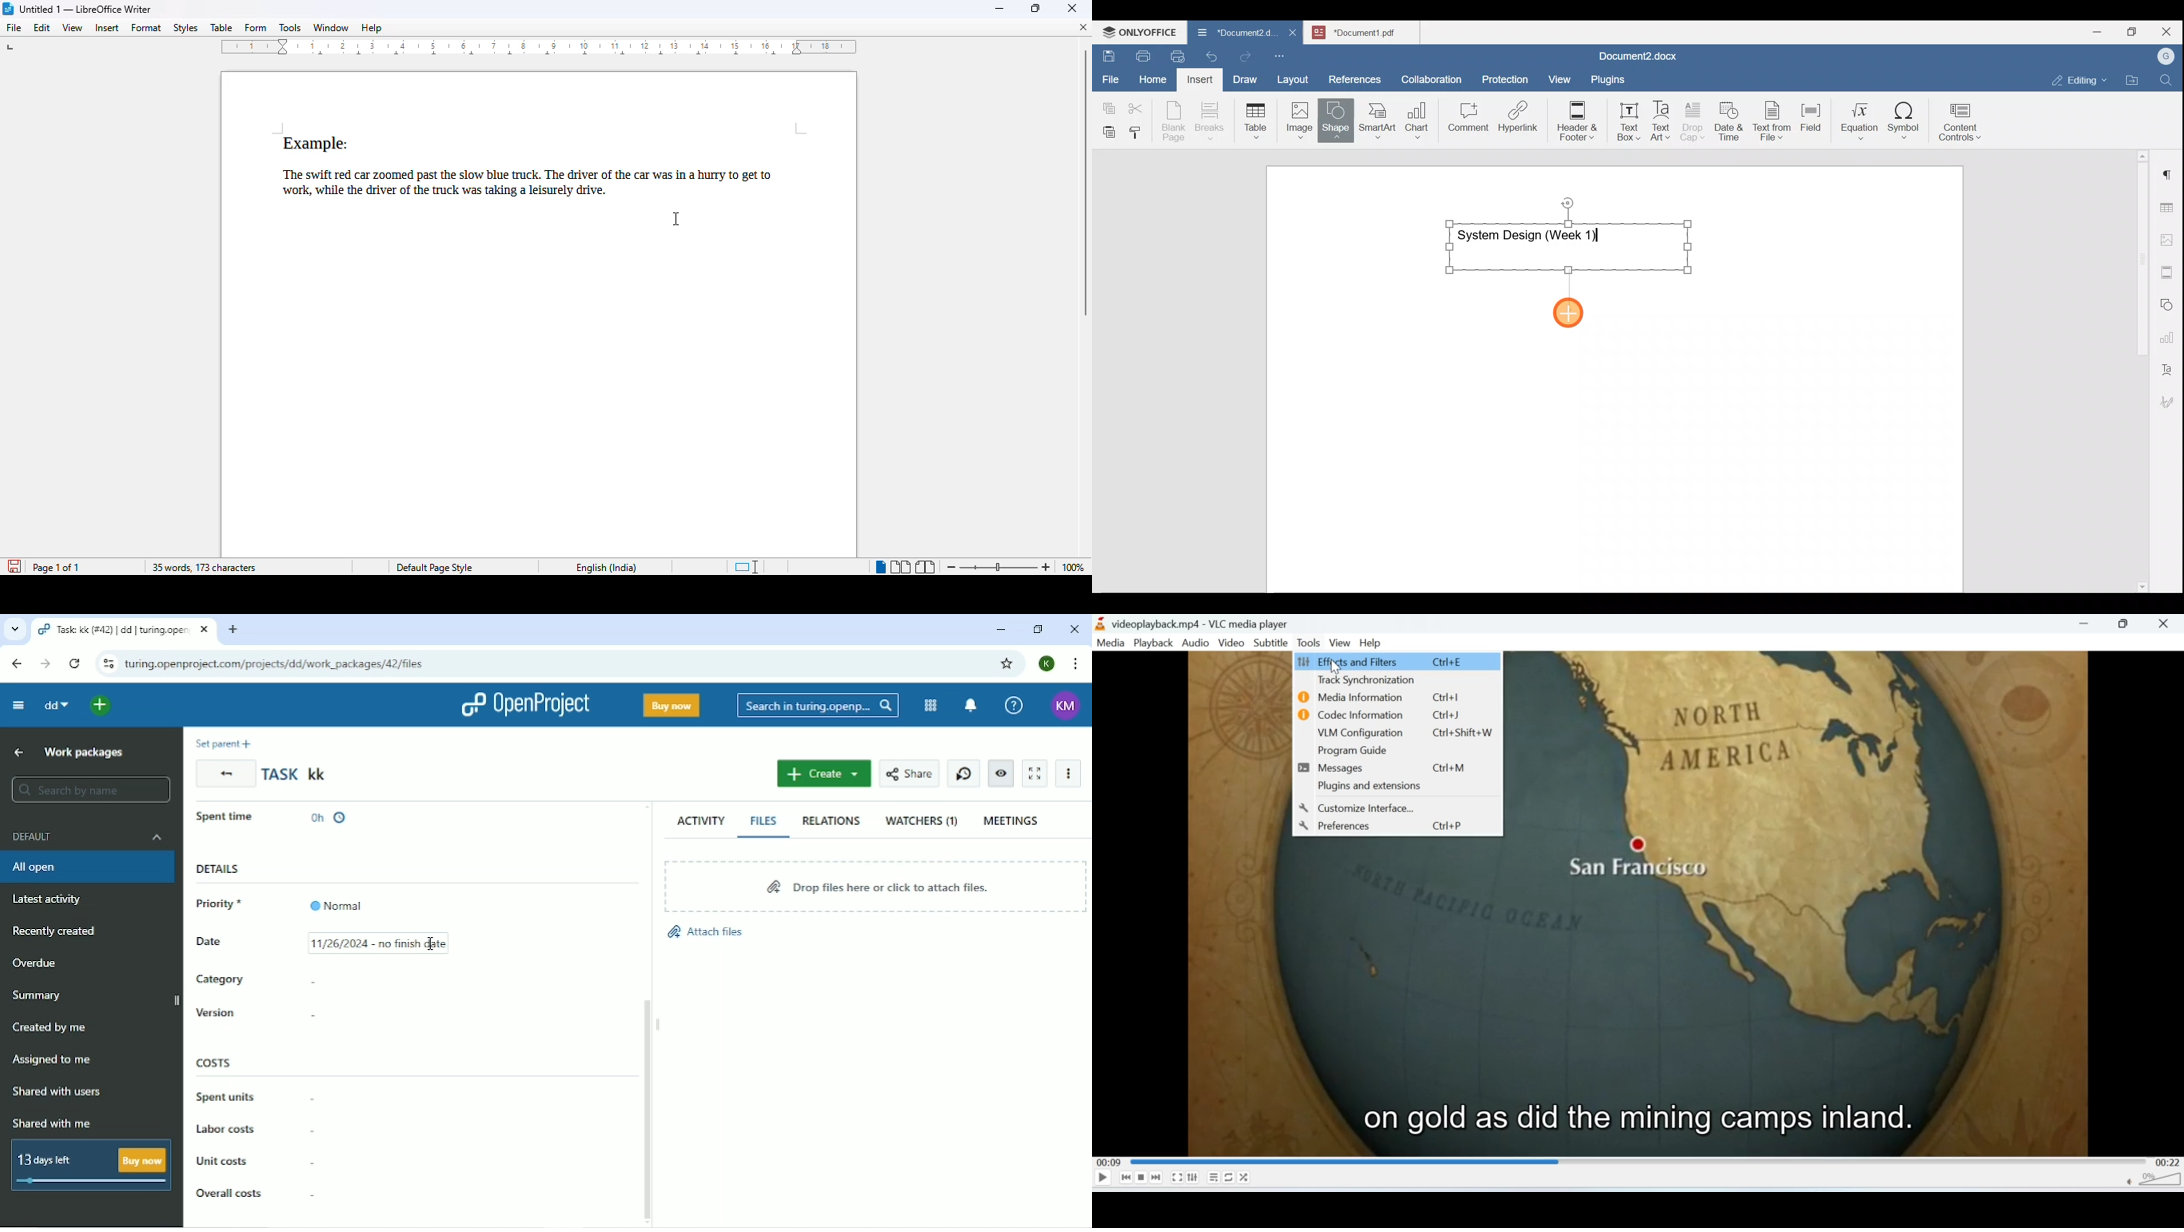 This screenshot has height=1232, width=2184. What do you see at coordinates (1111, 76) in the screenshot?
I see `File` at bounding box center [1111, 76].